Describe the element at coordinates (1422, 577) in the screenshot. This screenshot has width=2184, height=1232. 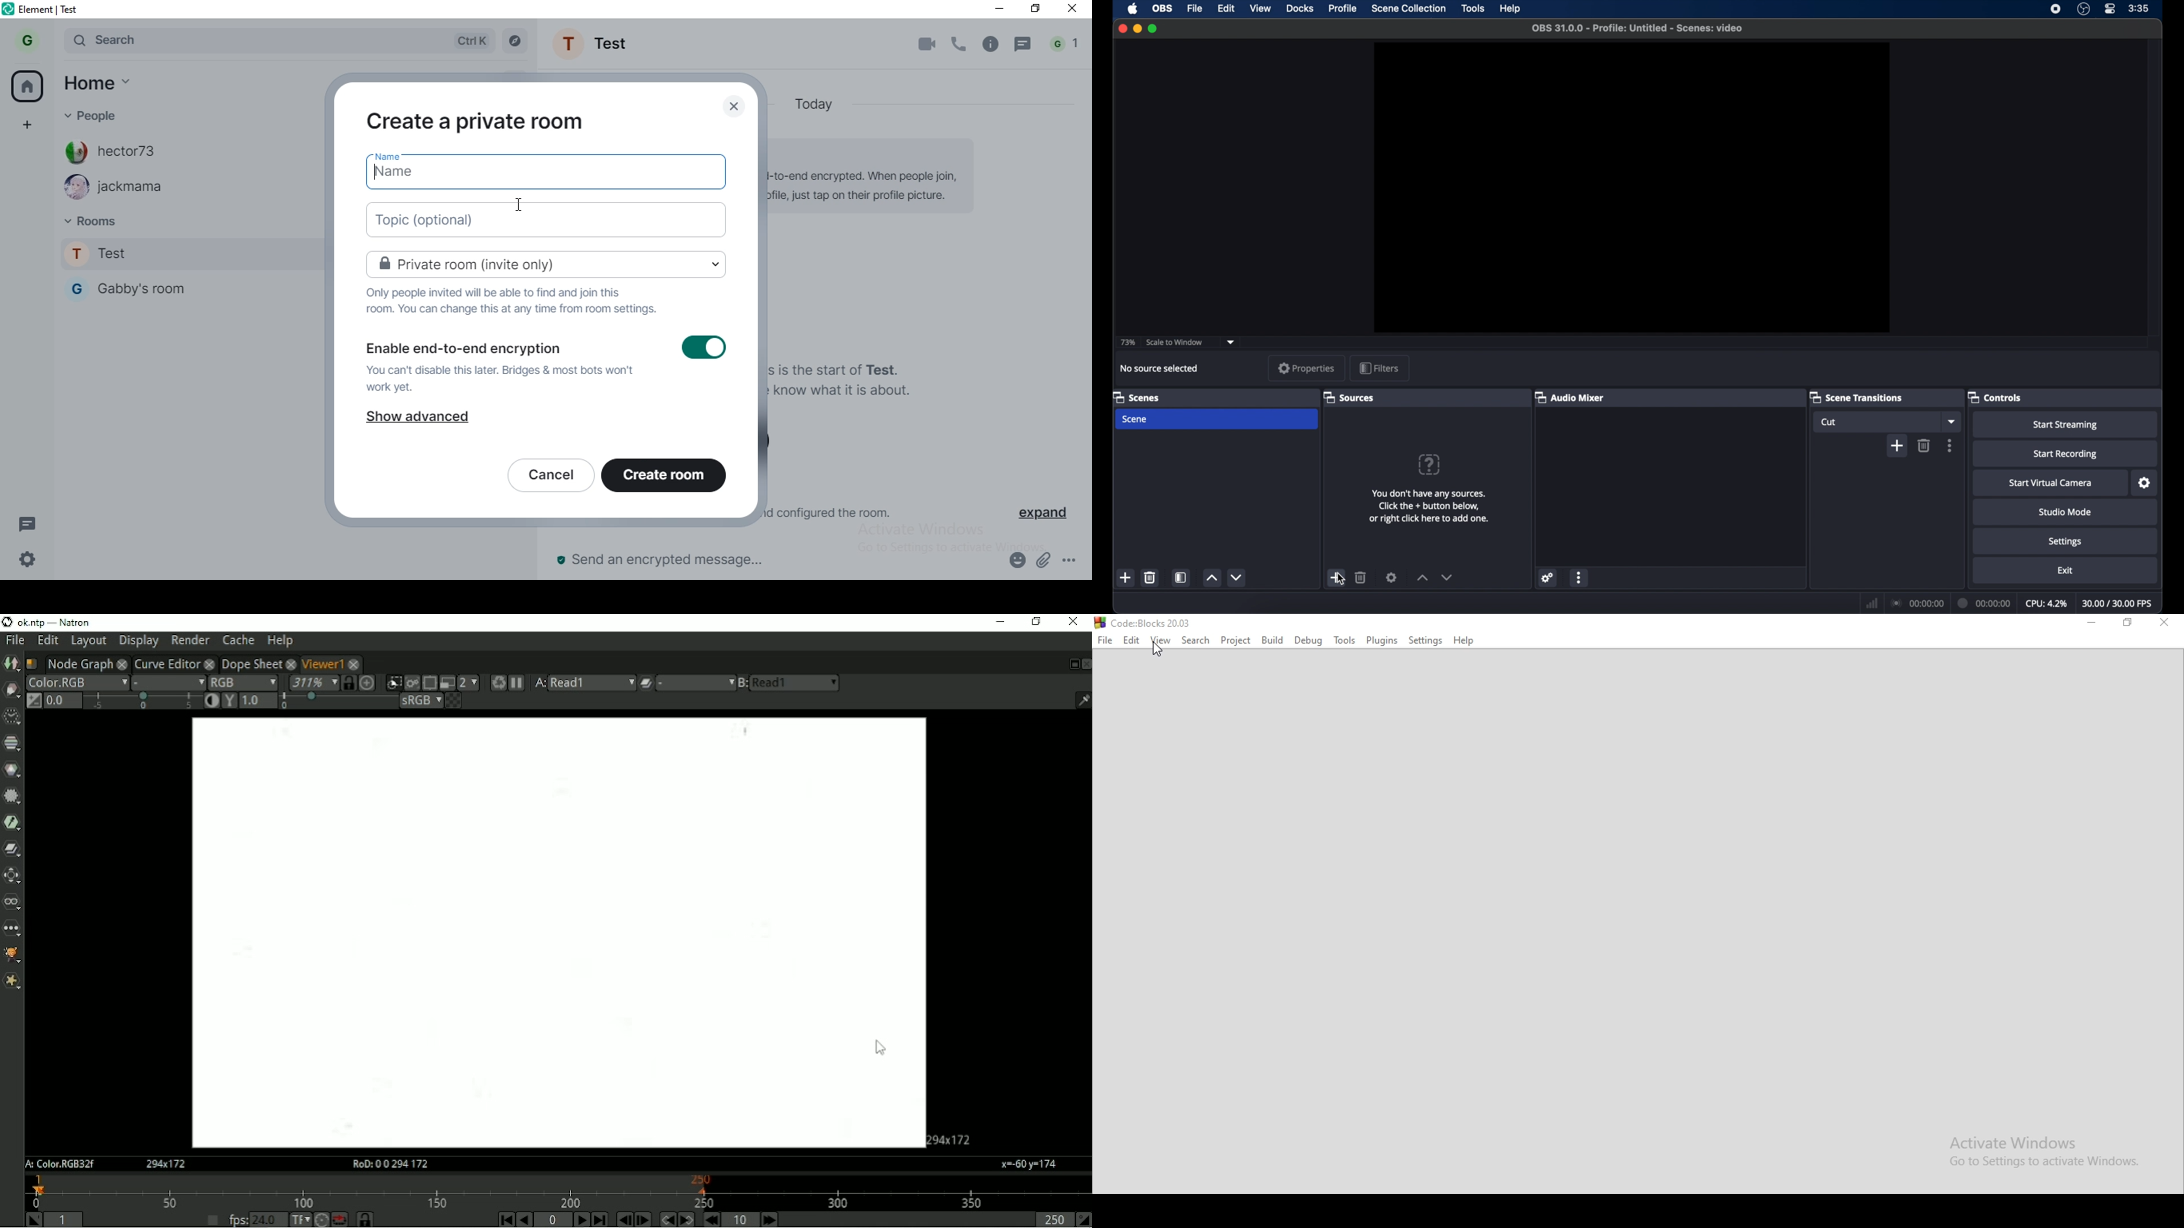
I see `increment` at that location.